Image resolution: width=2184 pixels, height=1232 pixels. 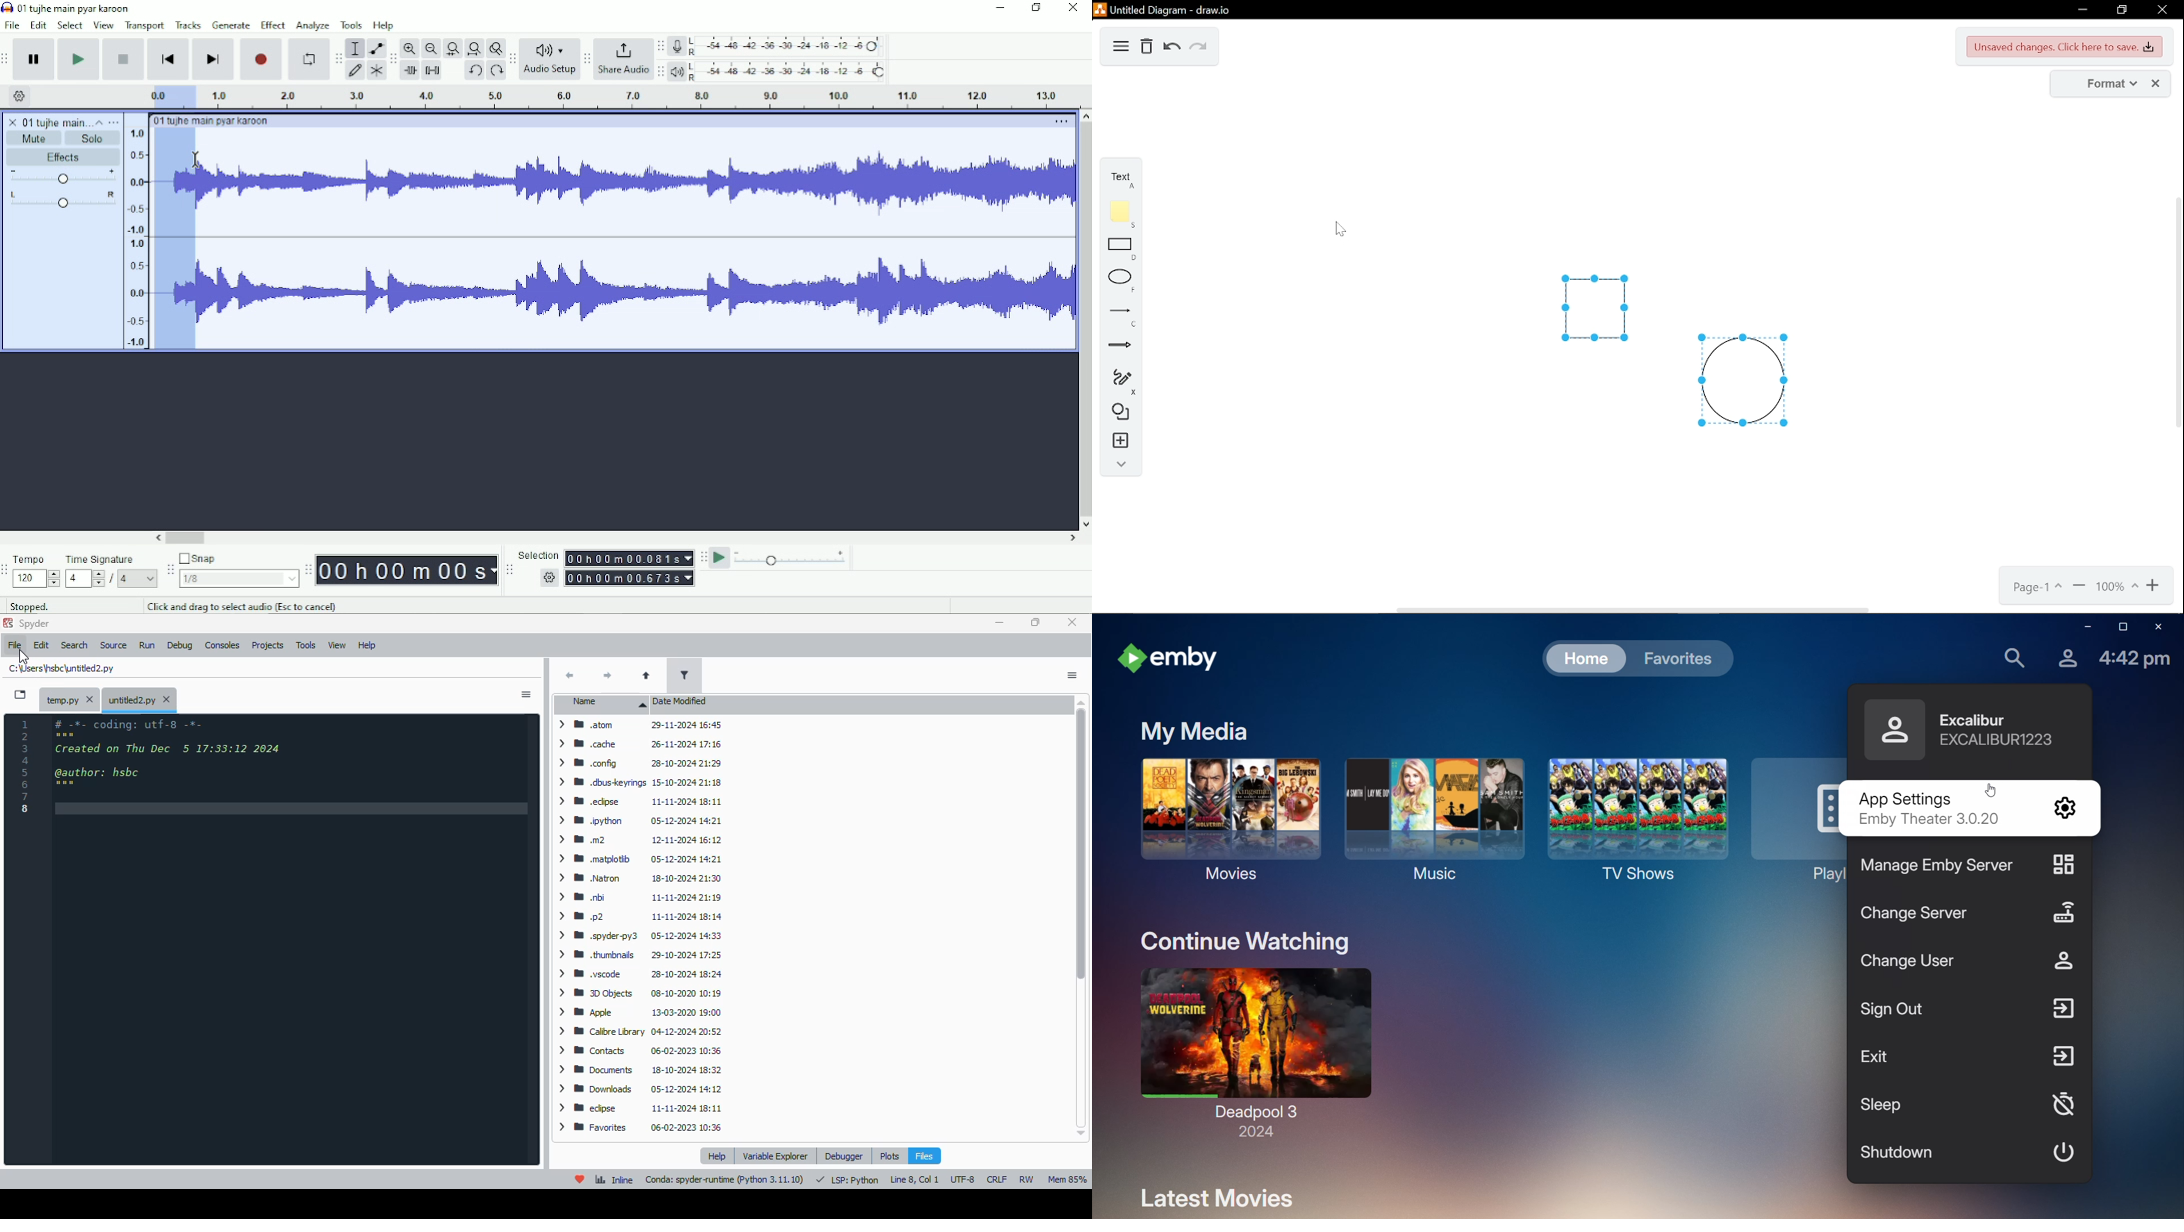 What do you see at coordinates (779, 46) in the screenshot?
I see `Record Meter` at bounding box center [779, 46].